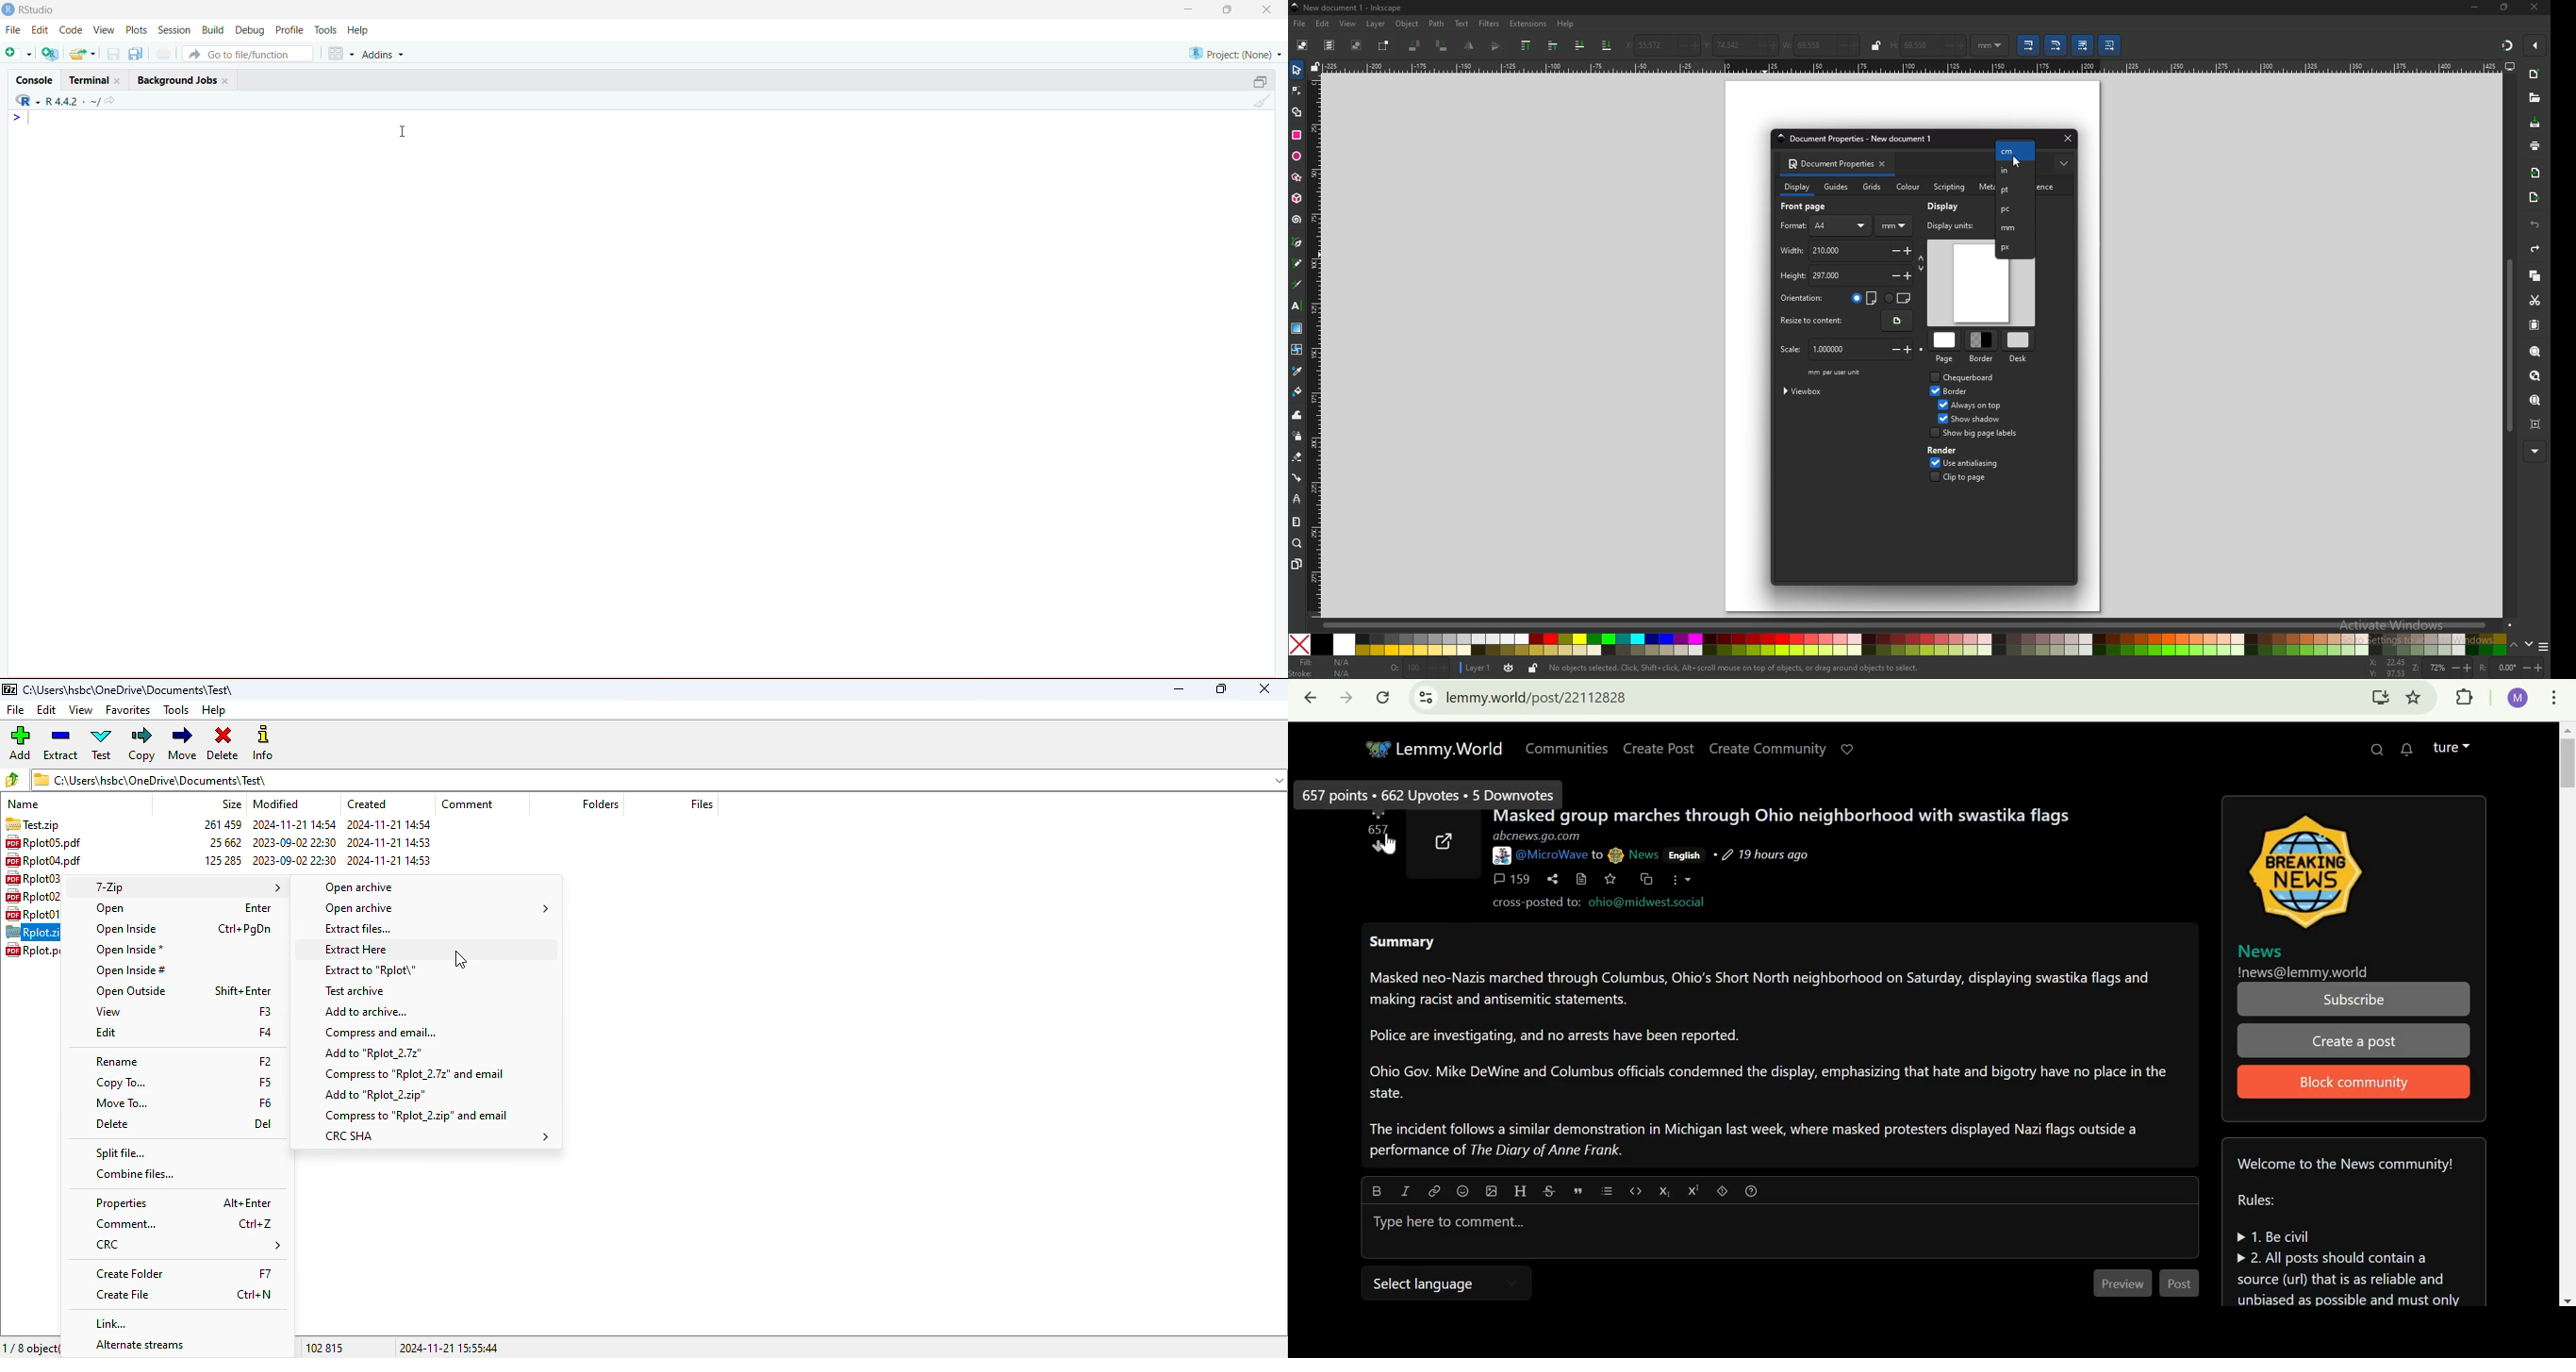  I want to click on open in separate window, so click(1260, 81).